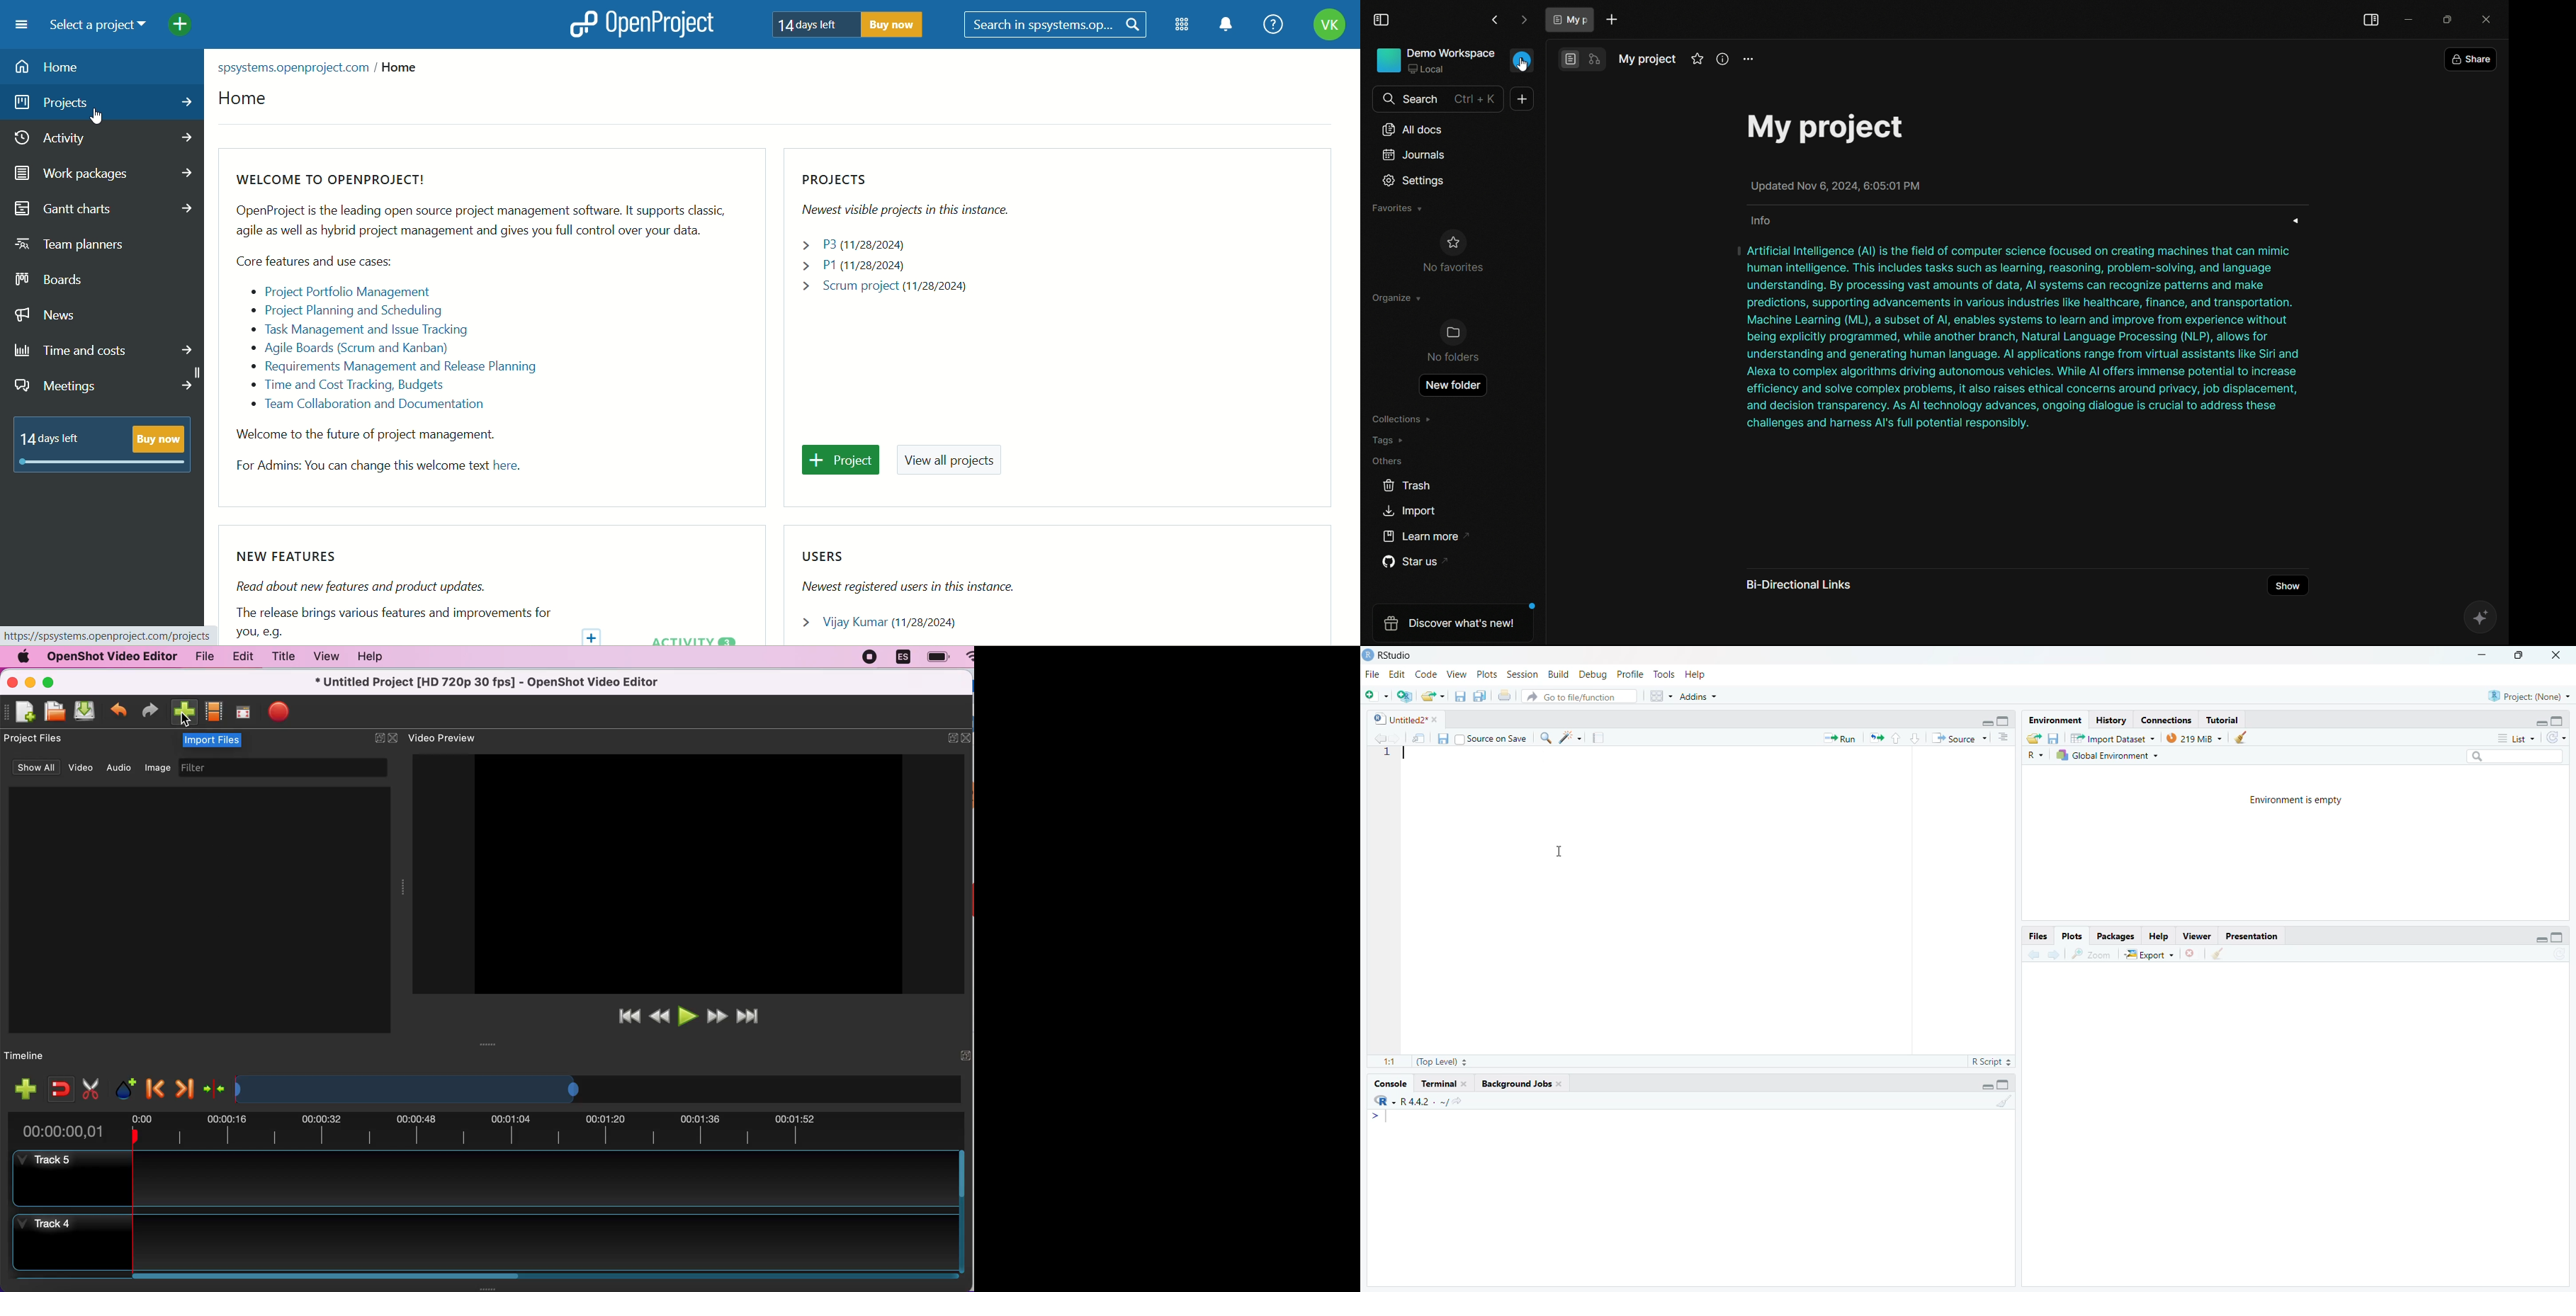  Describe the element at coordinates (2055, 738) in the screenshot. I see `Save` at that location.